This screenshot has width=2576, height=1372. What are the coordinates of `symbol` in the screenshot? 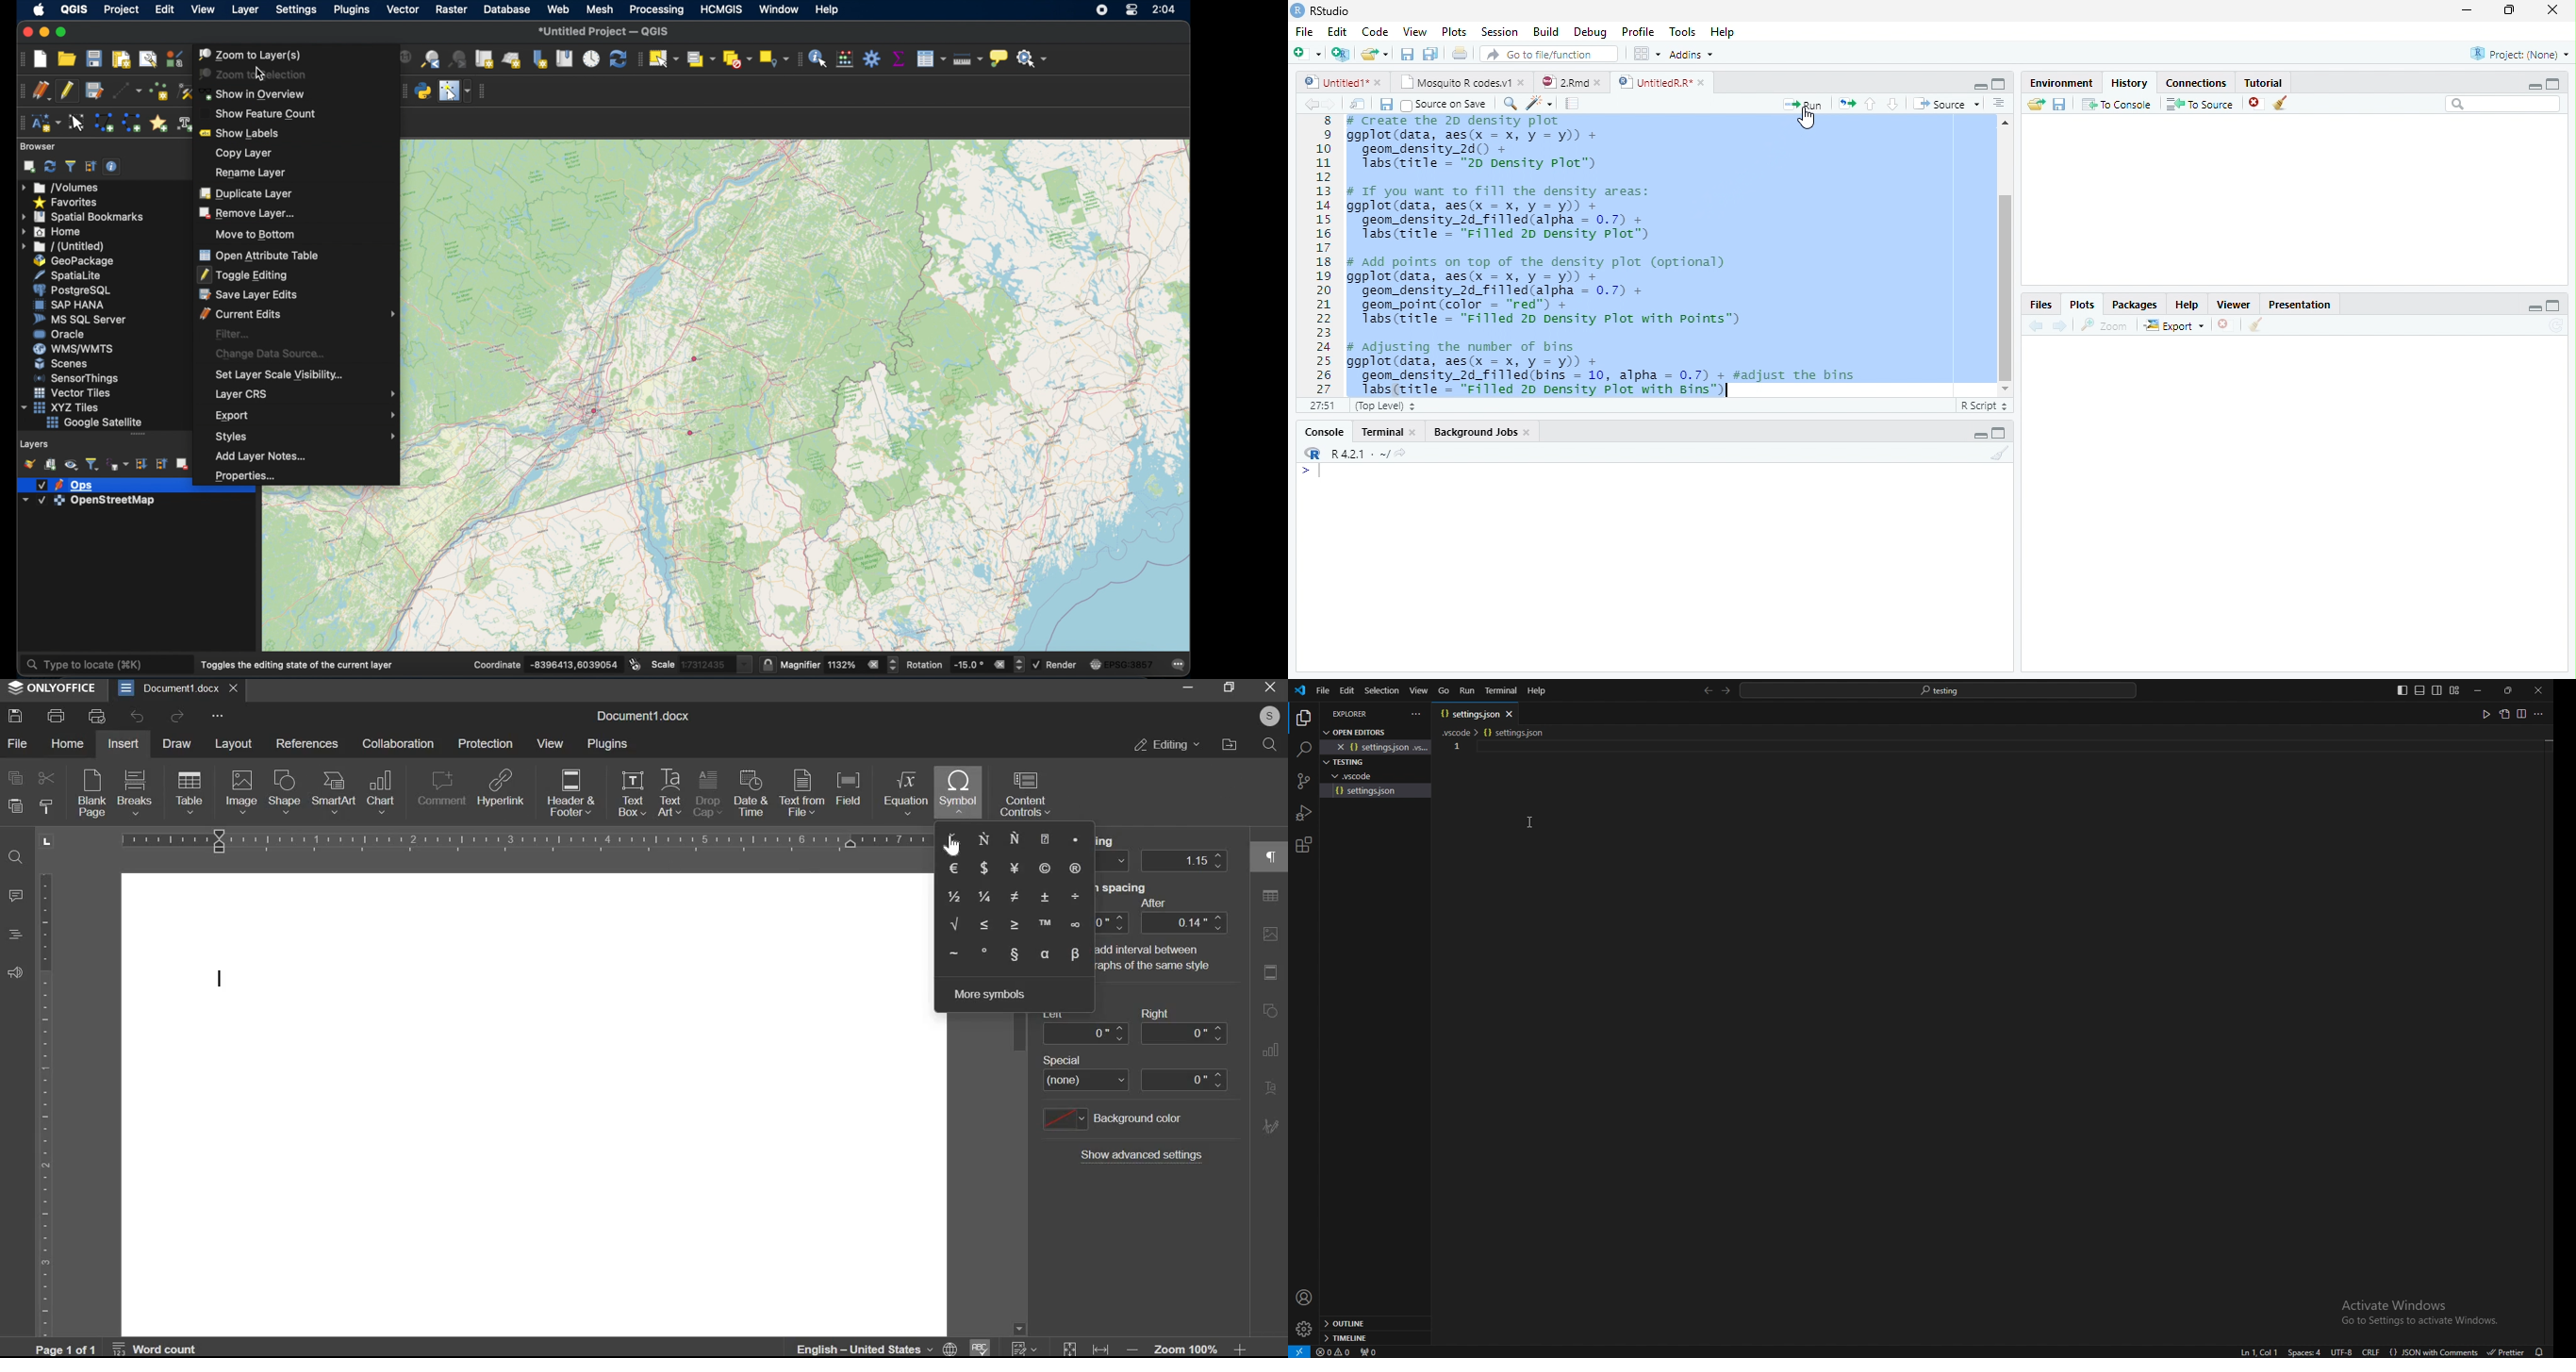 It's located at (958, 791).